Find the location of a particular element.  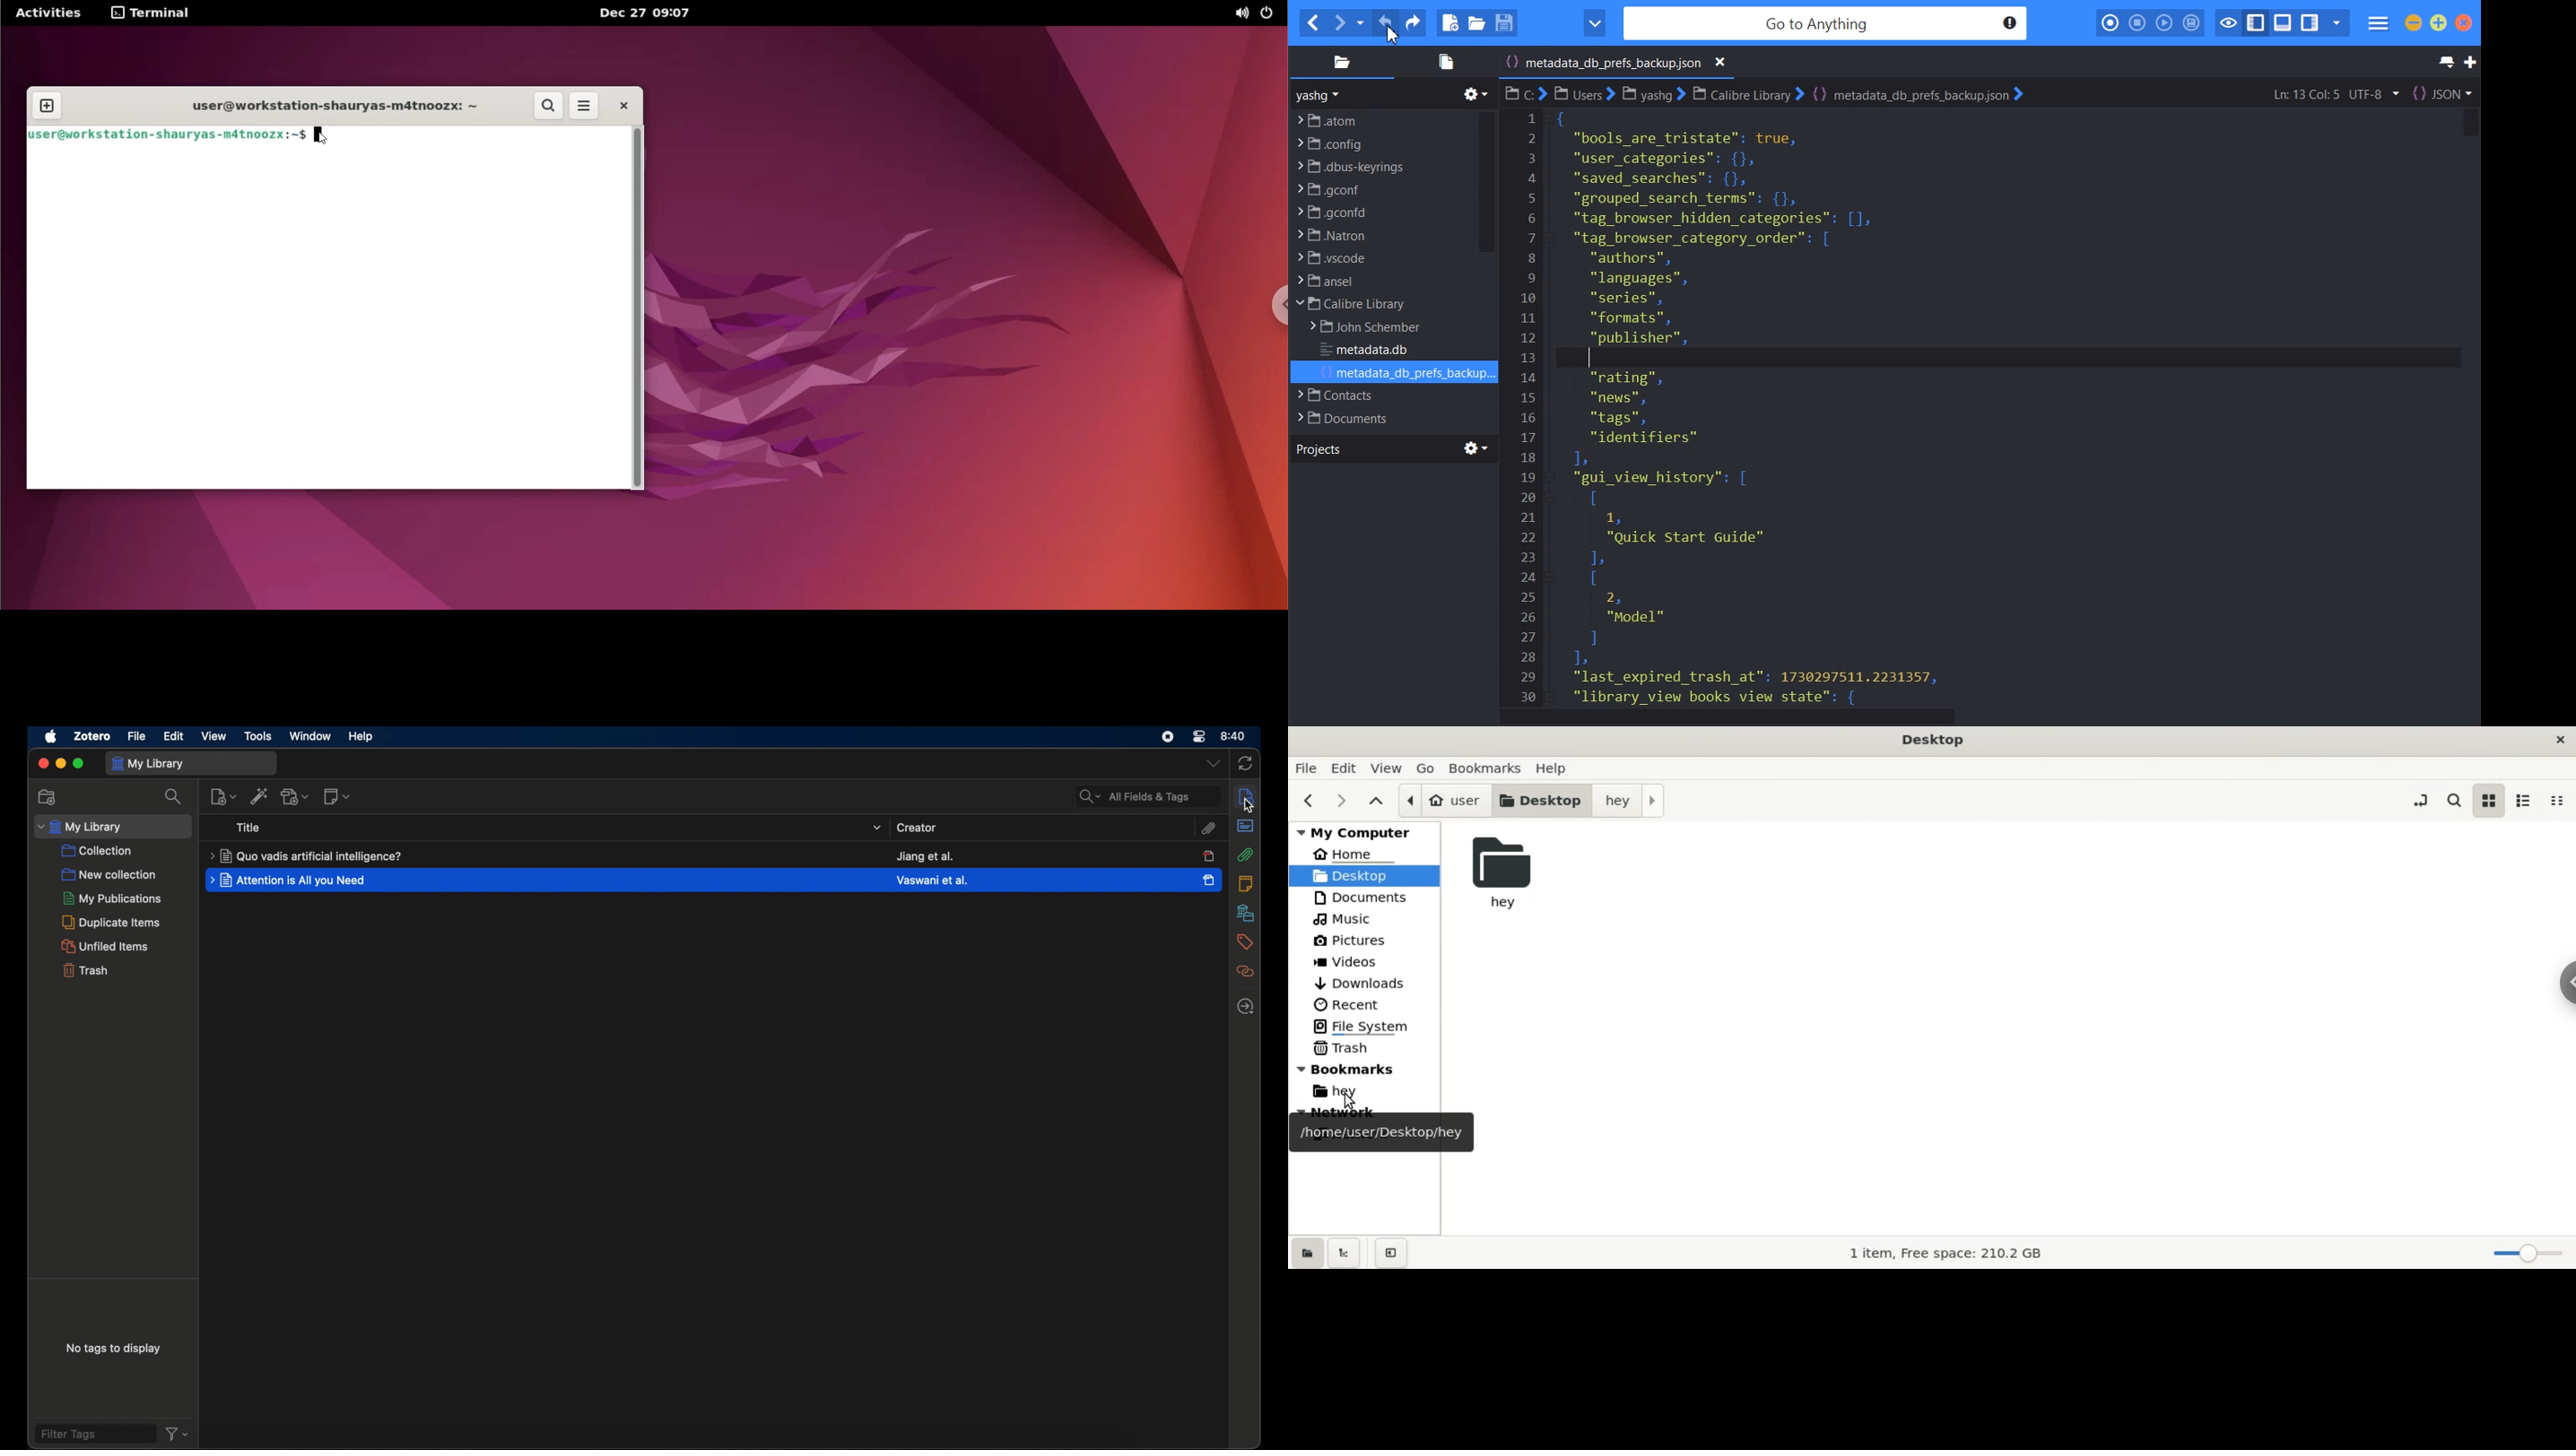

go  is located at coordinates (1426, 769).